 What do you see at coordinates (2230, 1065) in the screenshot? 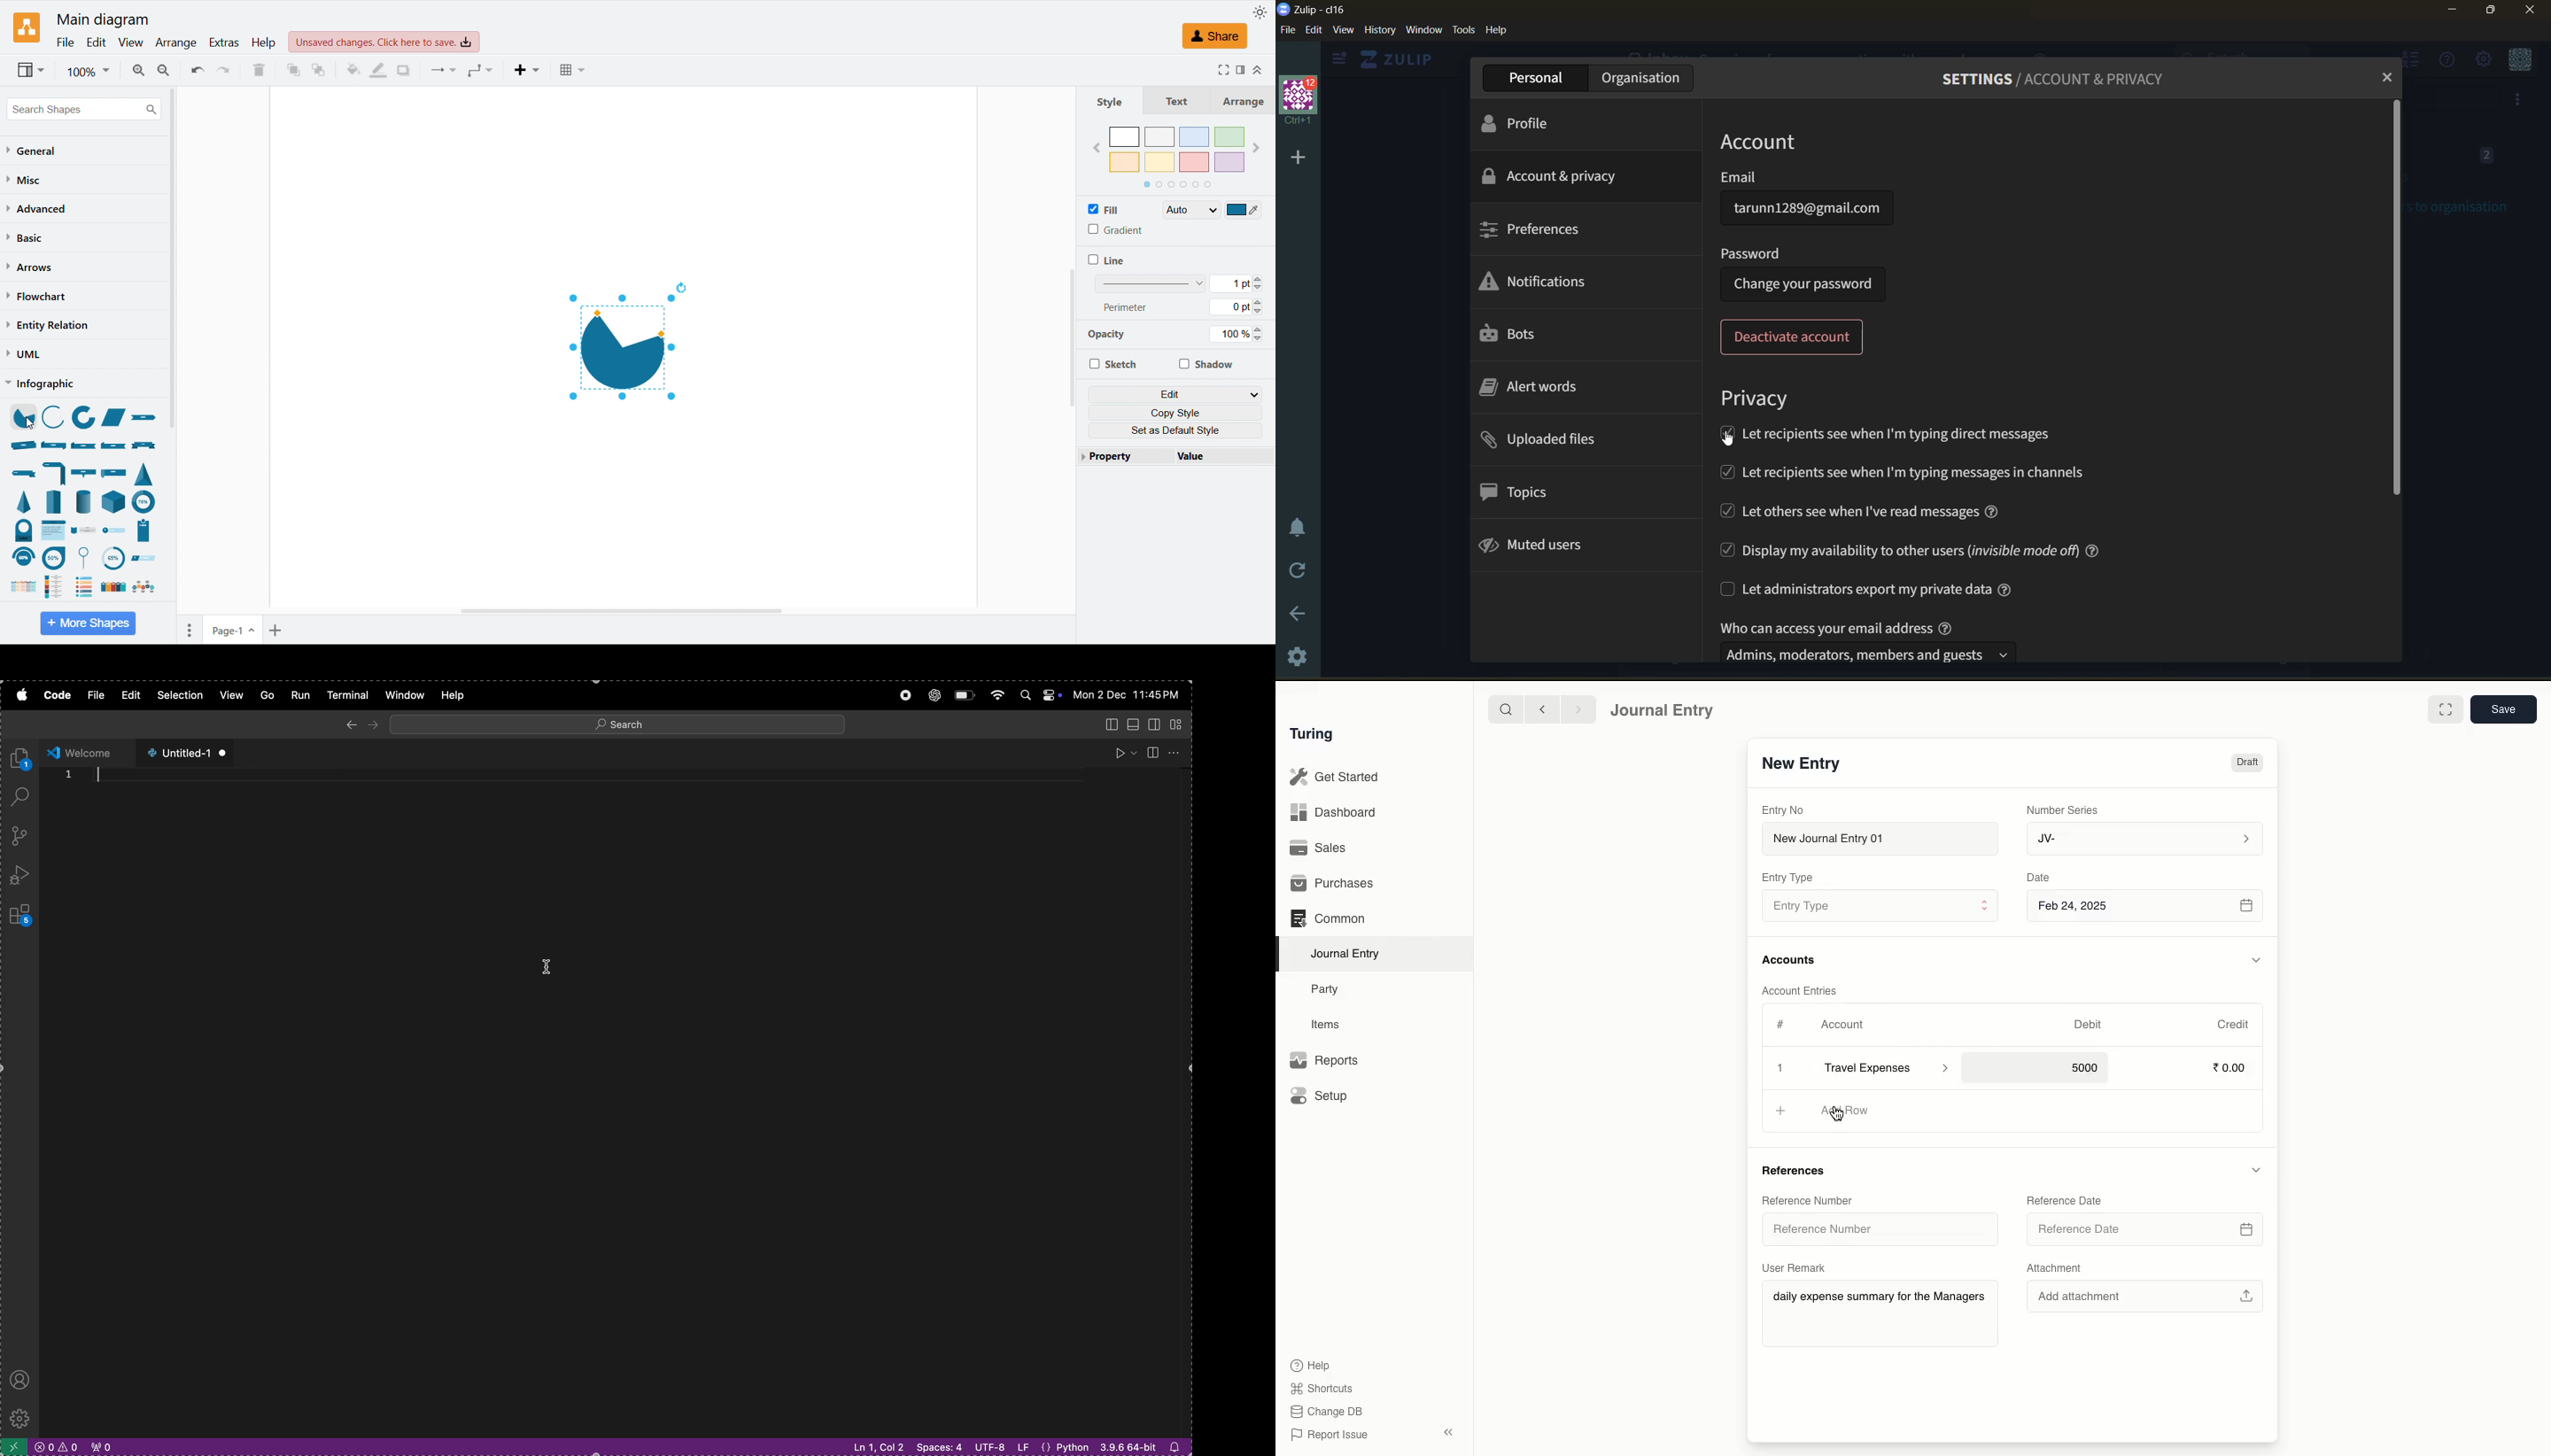
I see `0.00` at bounding box center [2230, 1065].